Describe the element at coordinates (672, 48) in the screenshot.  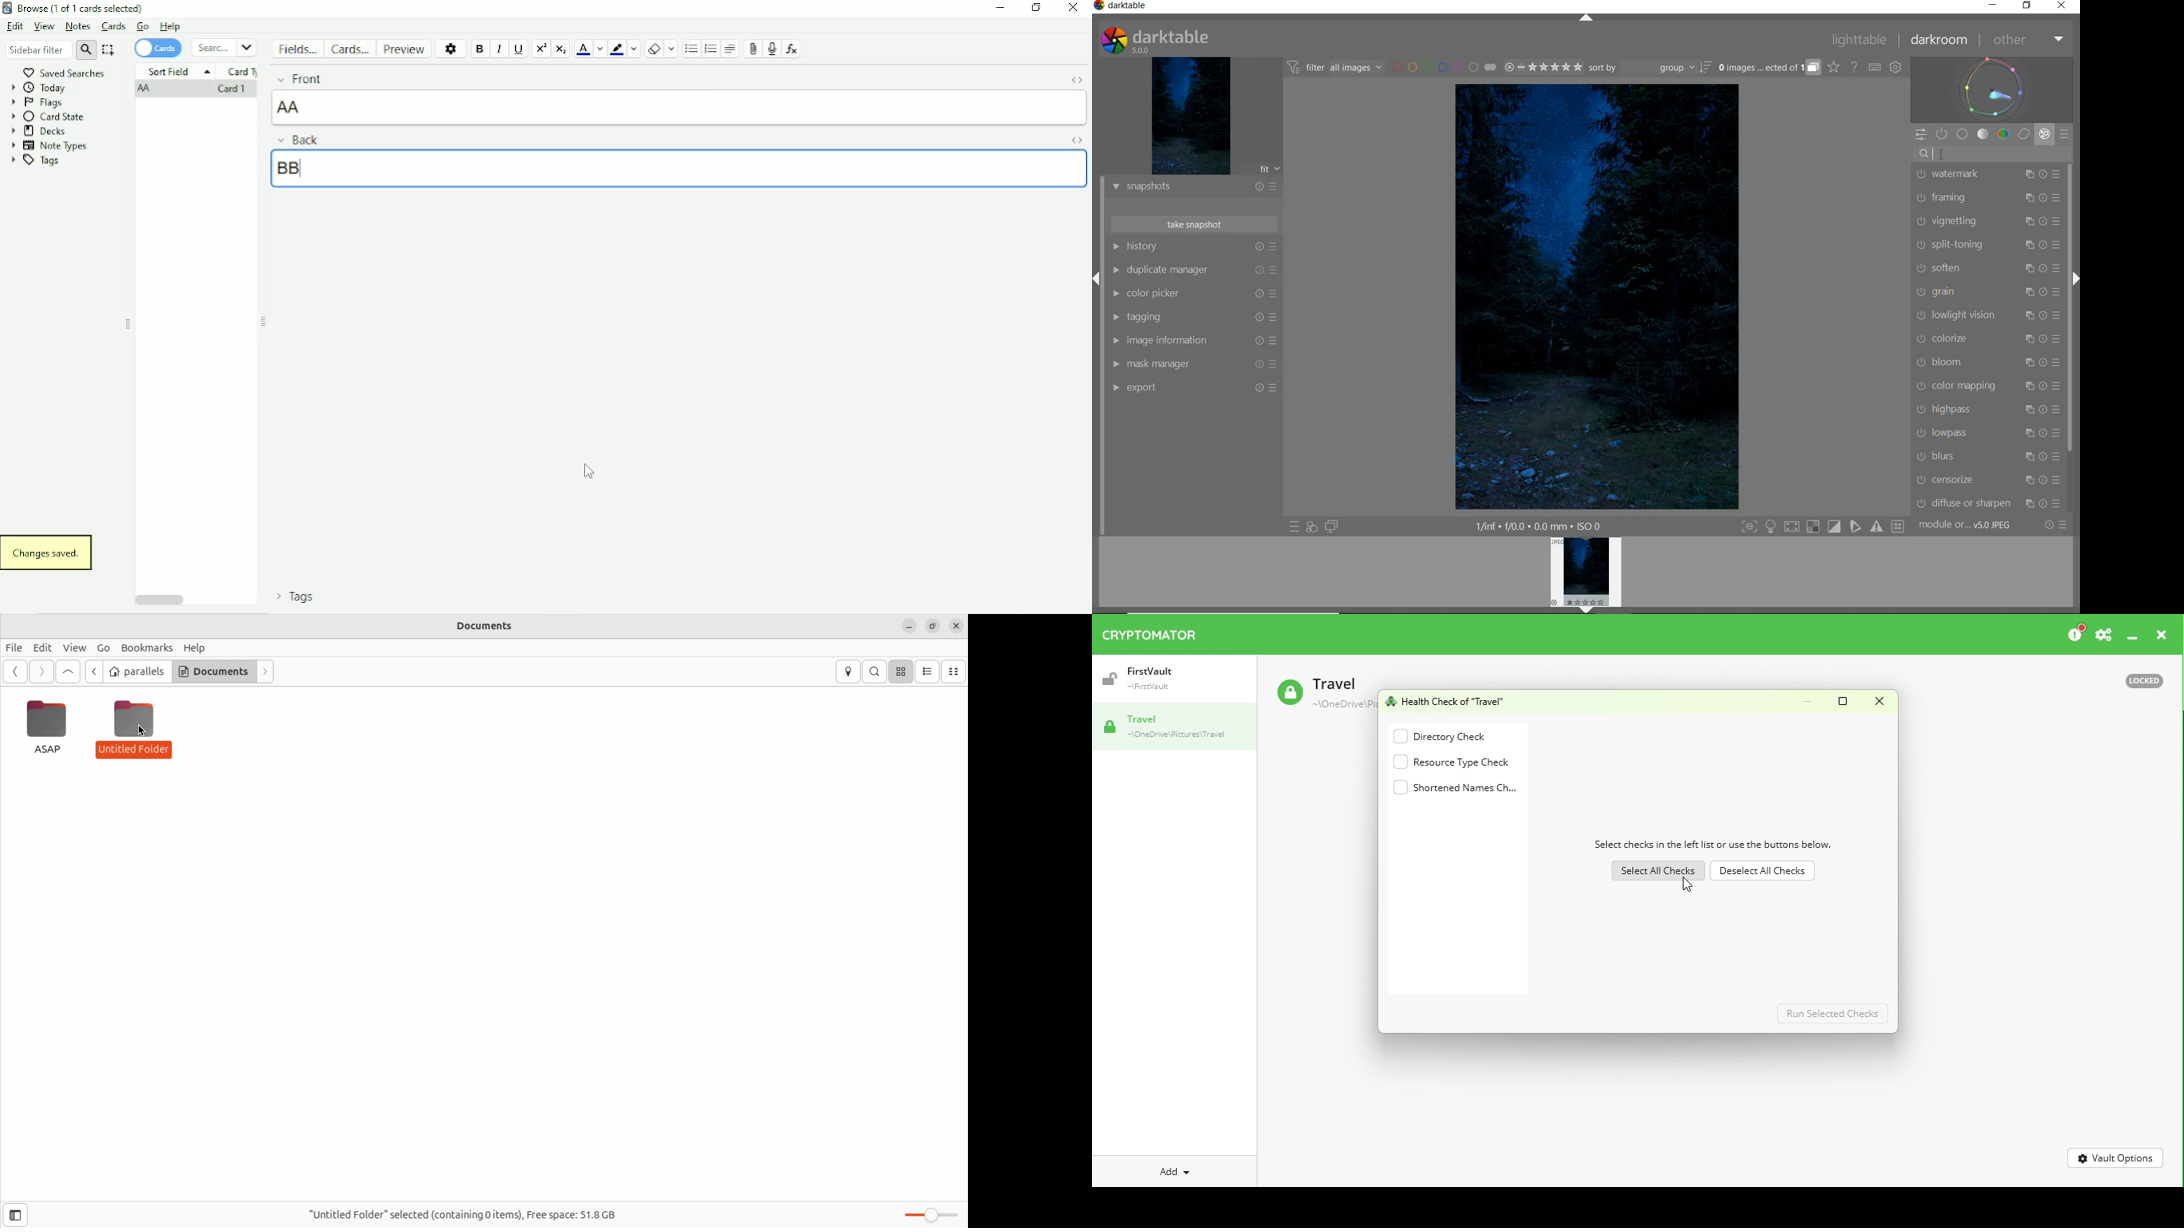
I see `Select formatting to remove` at that location.